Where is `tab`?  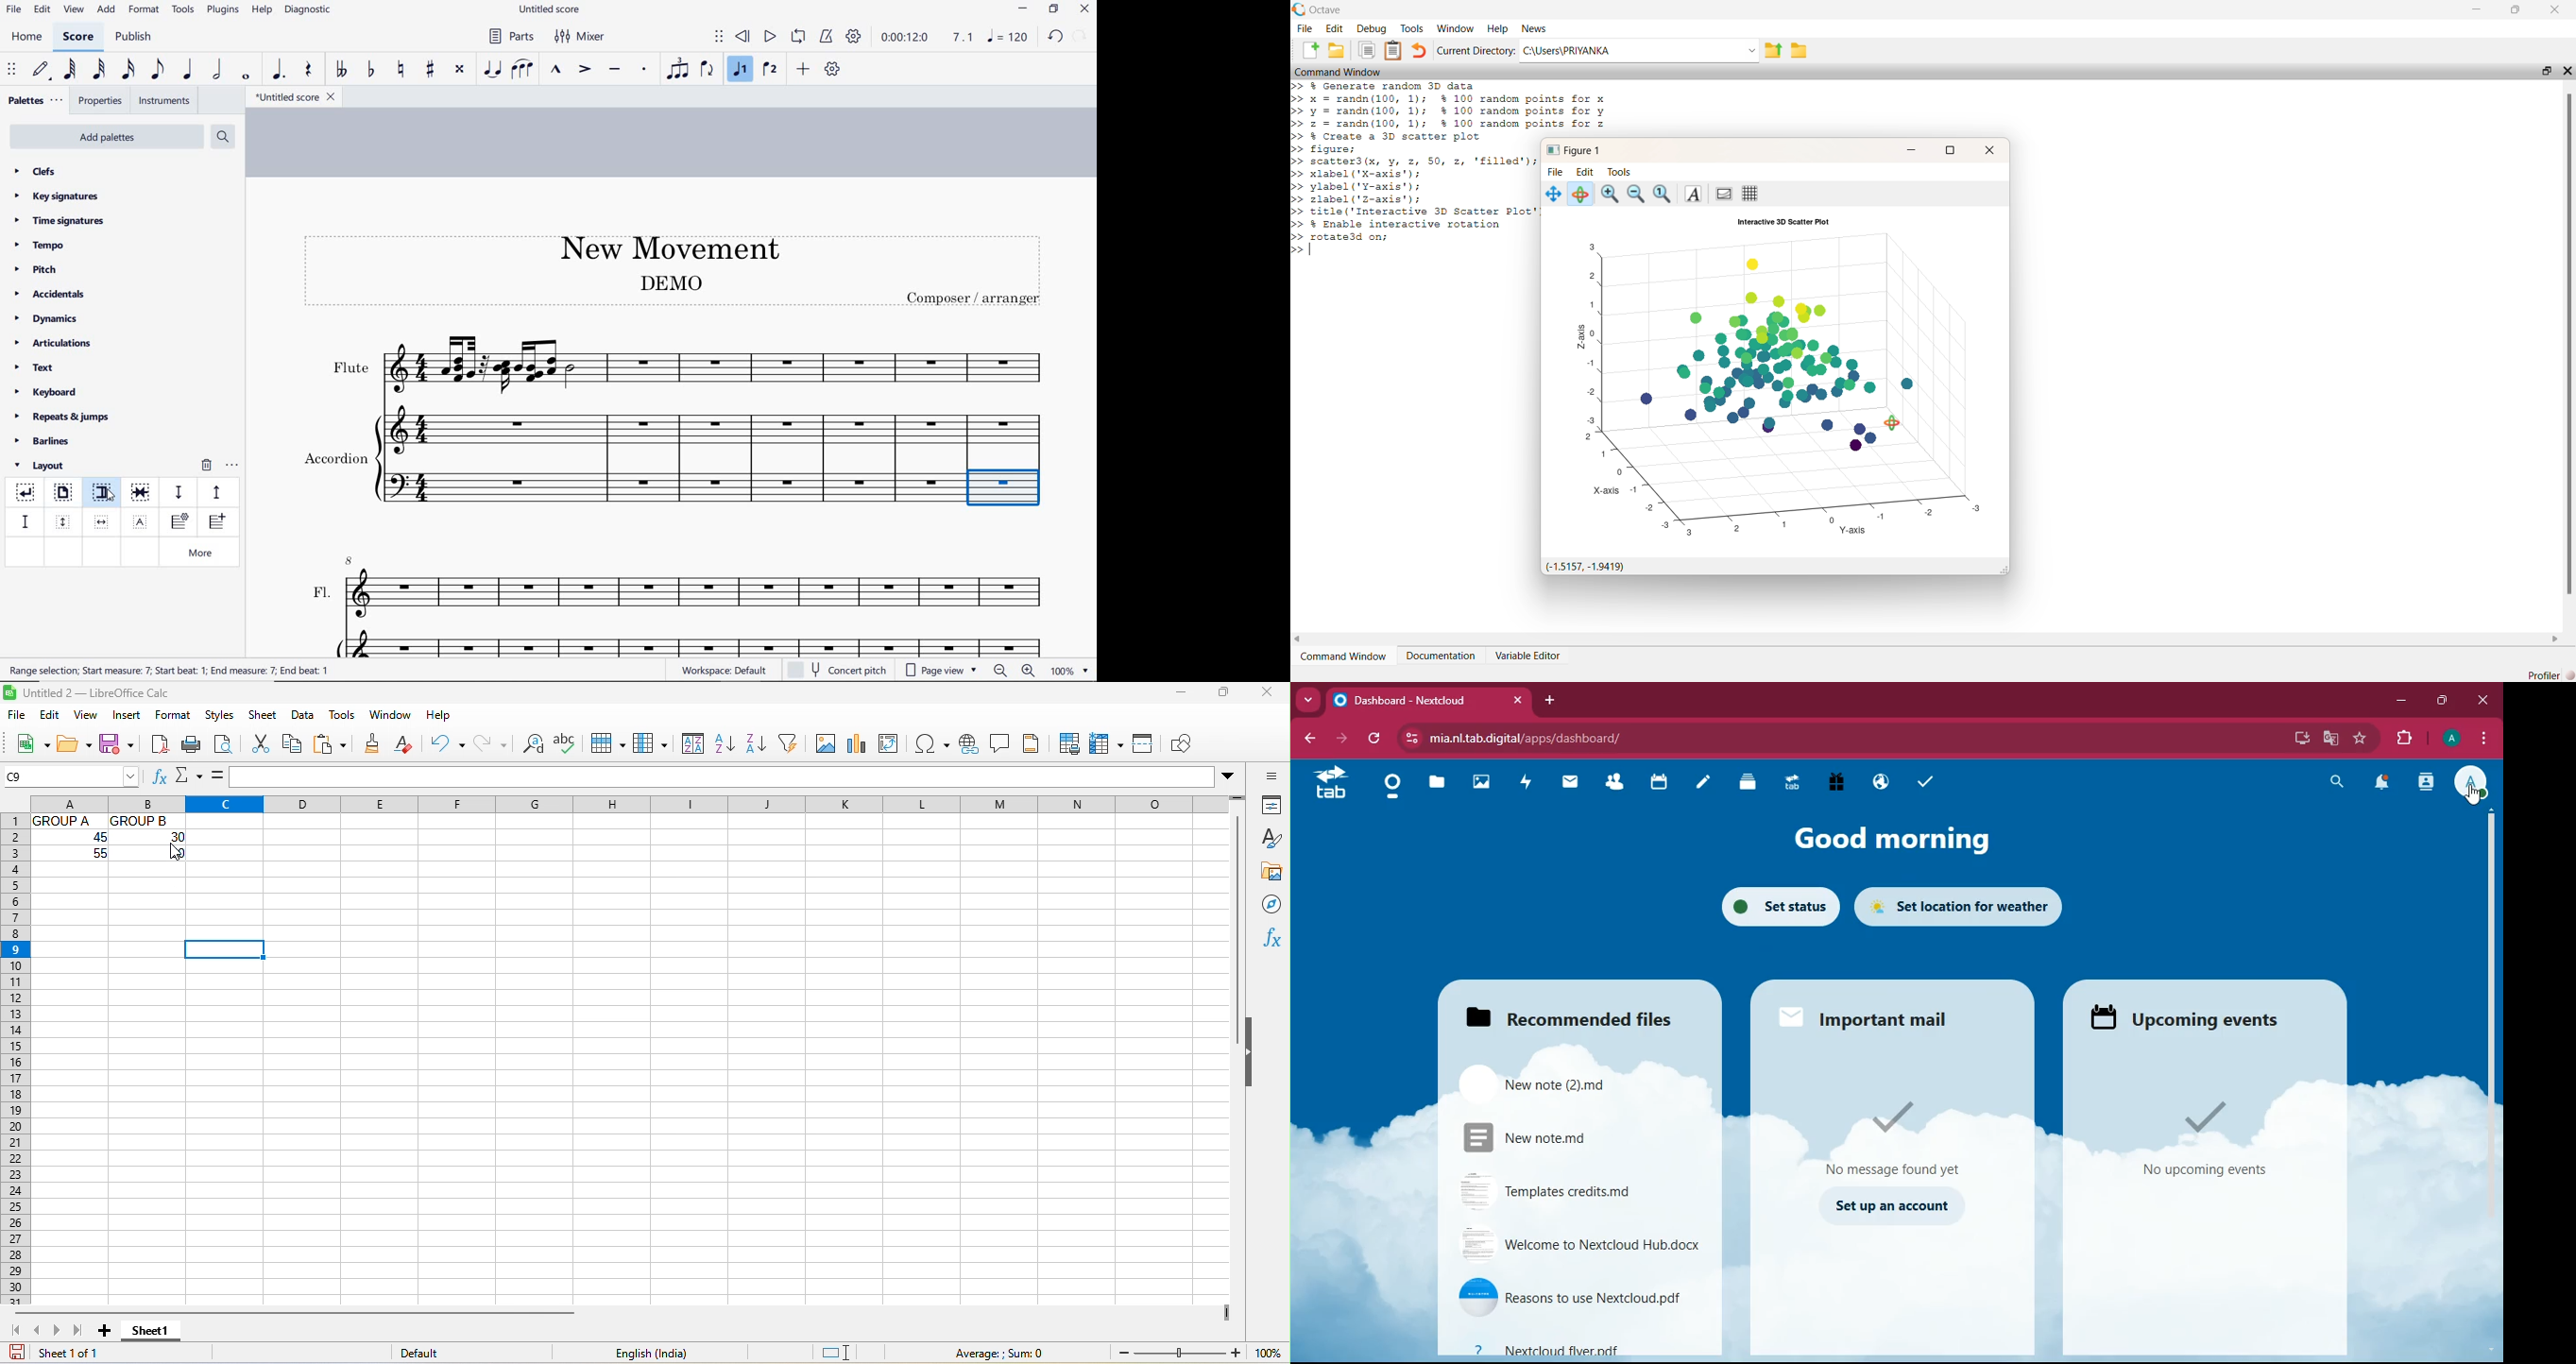
tab is located at coordinates (1789, 782).